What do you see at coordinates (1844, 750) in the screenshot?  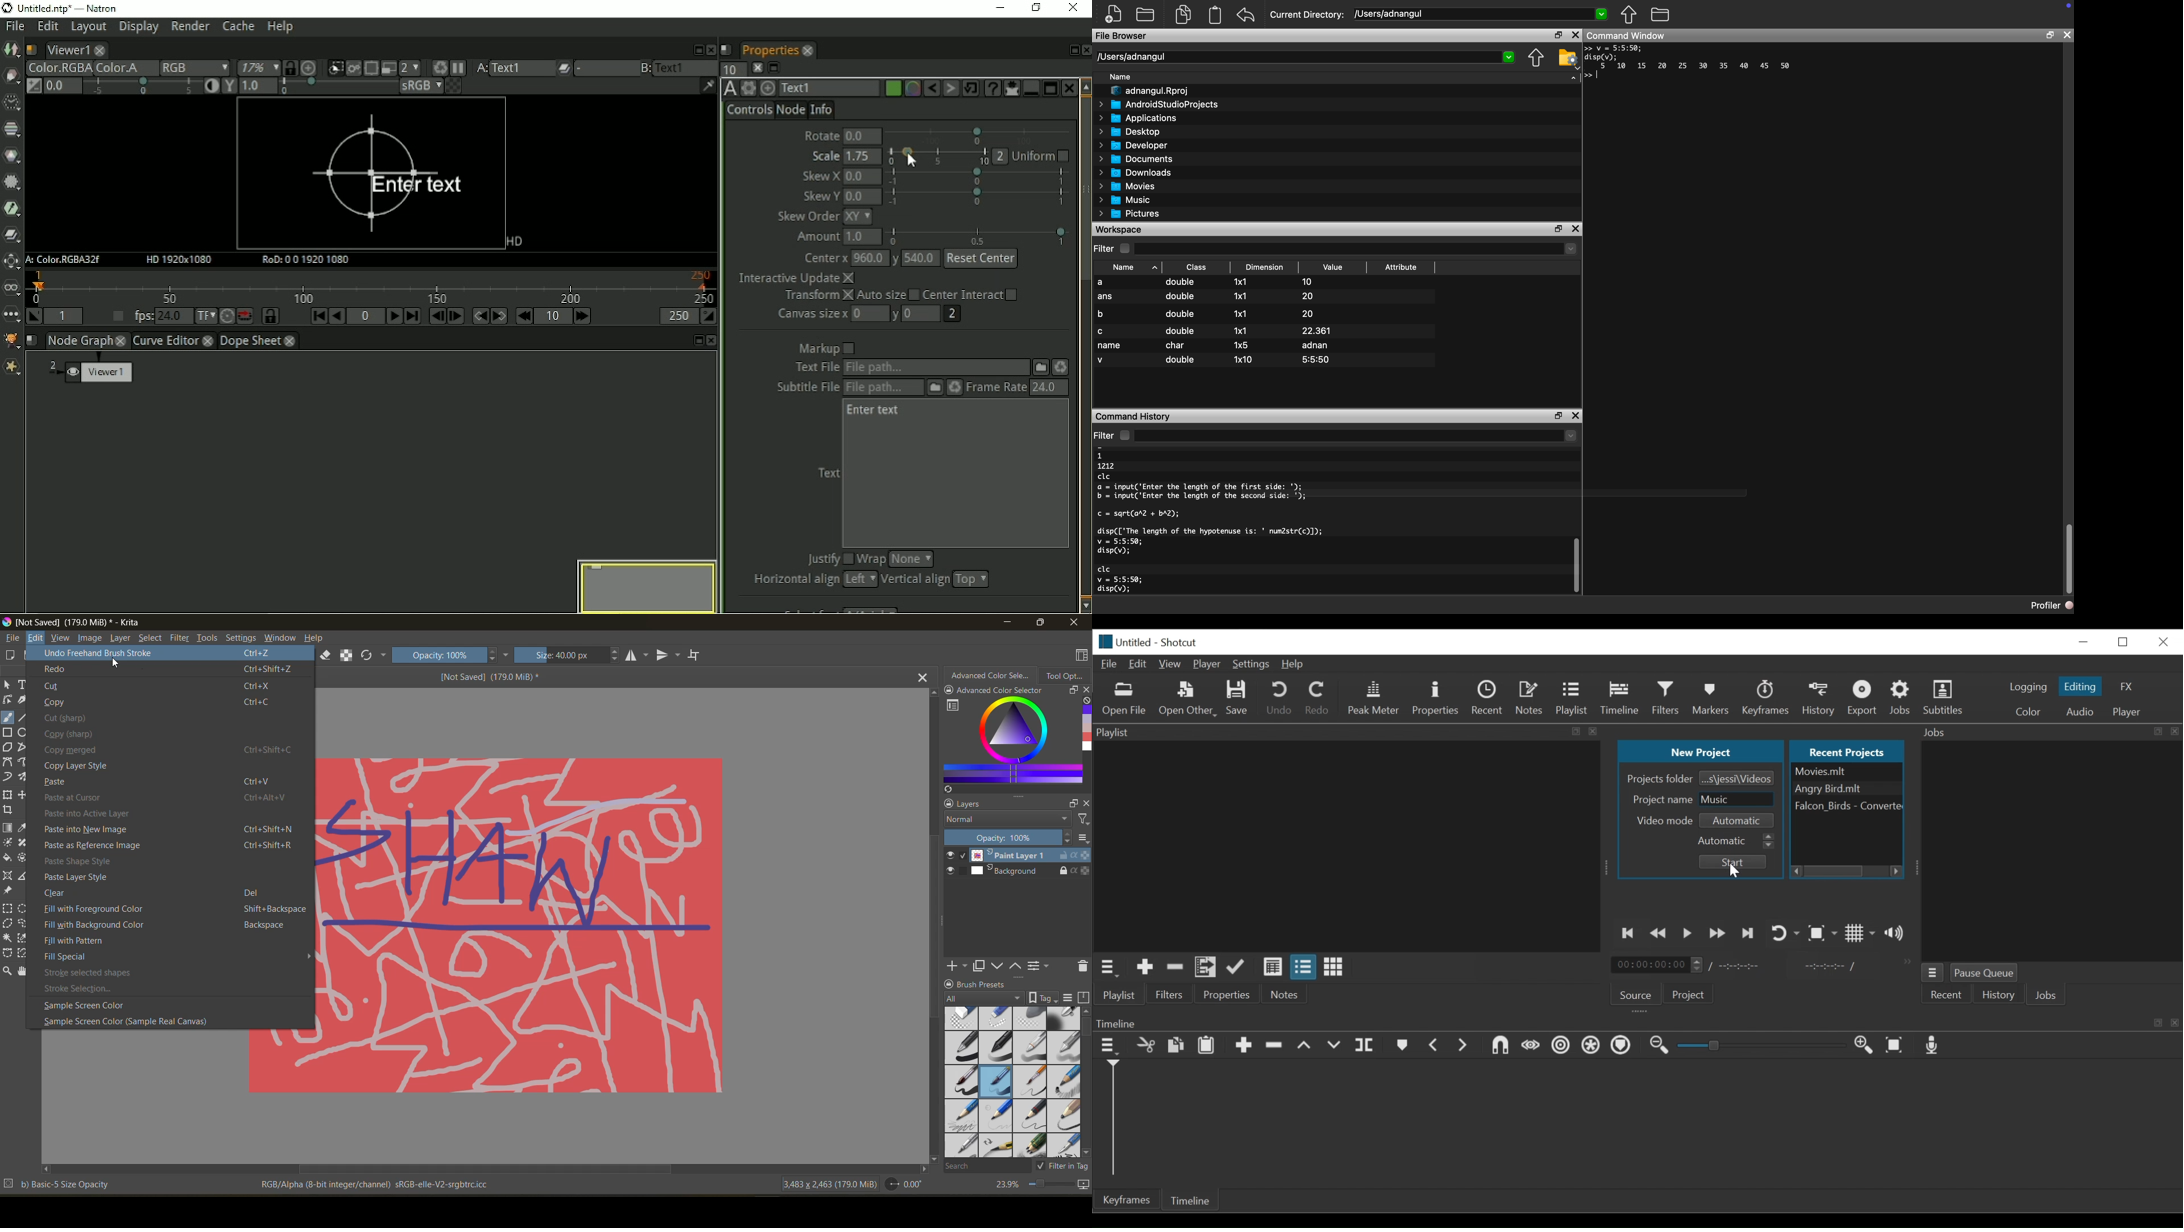 I see `Recent Projects` at bounding box center [1844, 750].